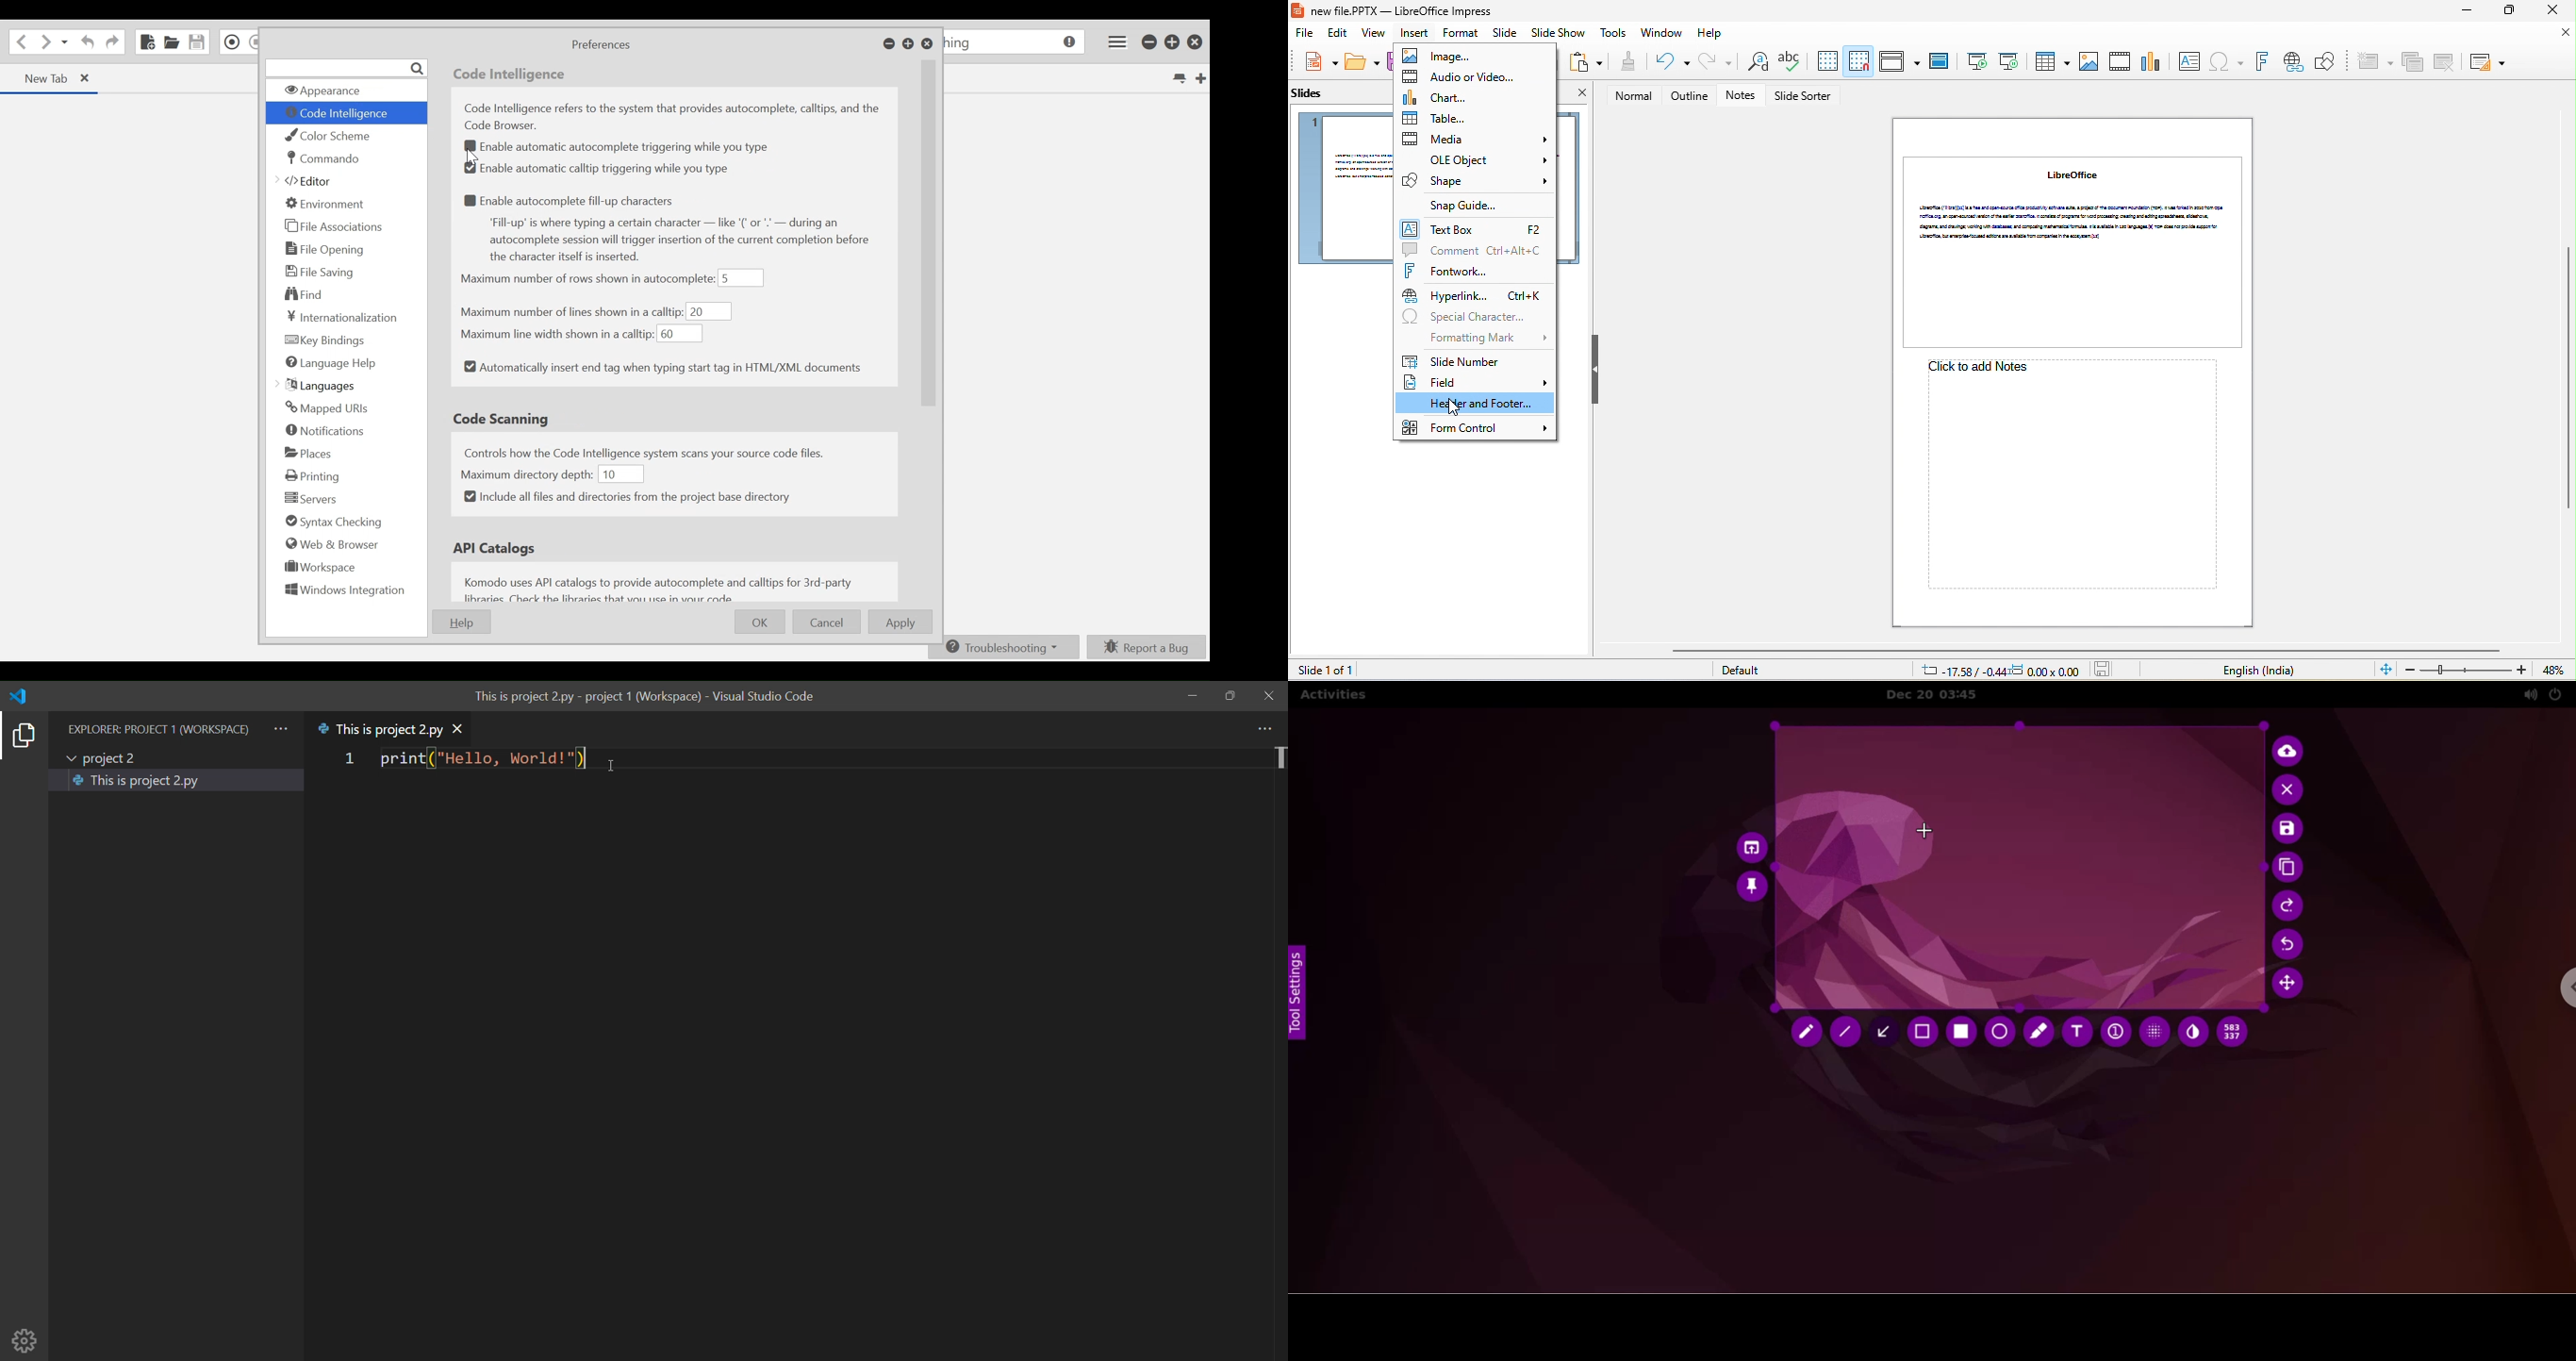 The image size is (2576, 1372). Describe the element at coordinates (1628, 96) in the screenshot. I see `normal` at that location.